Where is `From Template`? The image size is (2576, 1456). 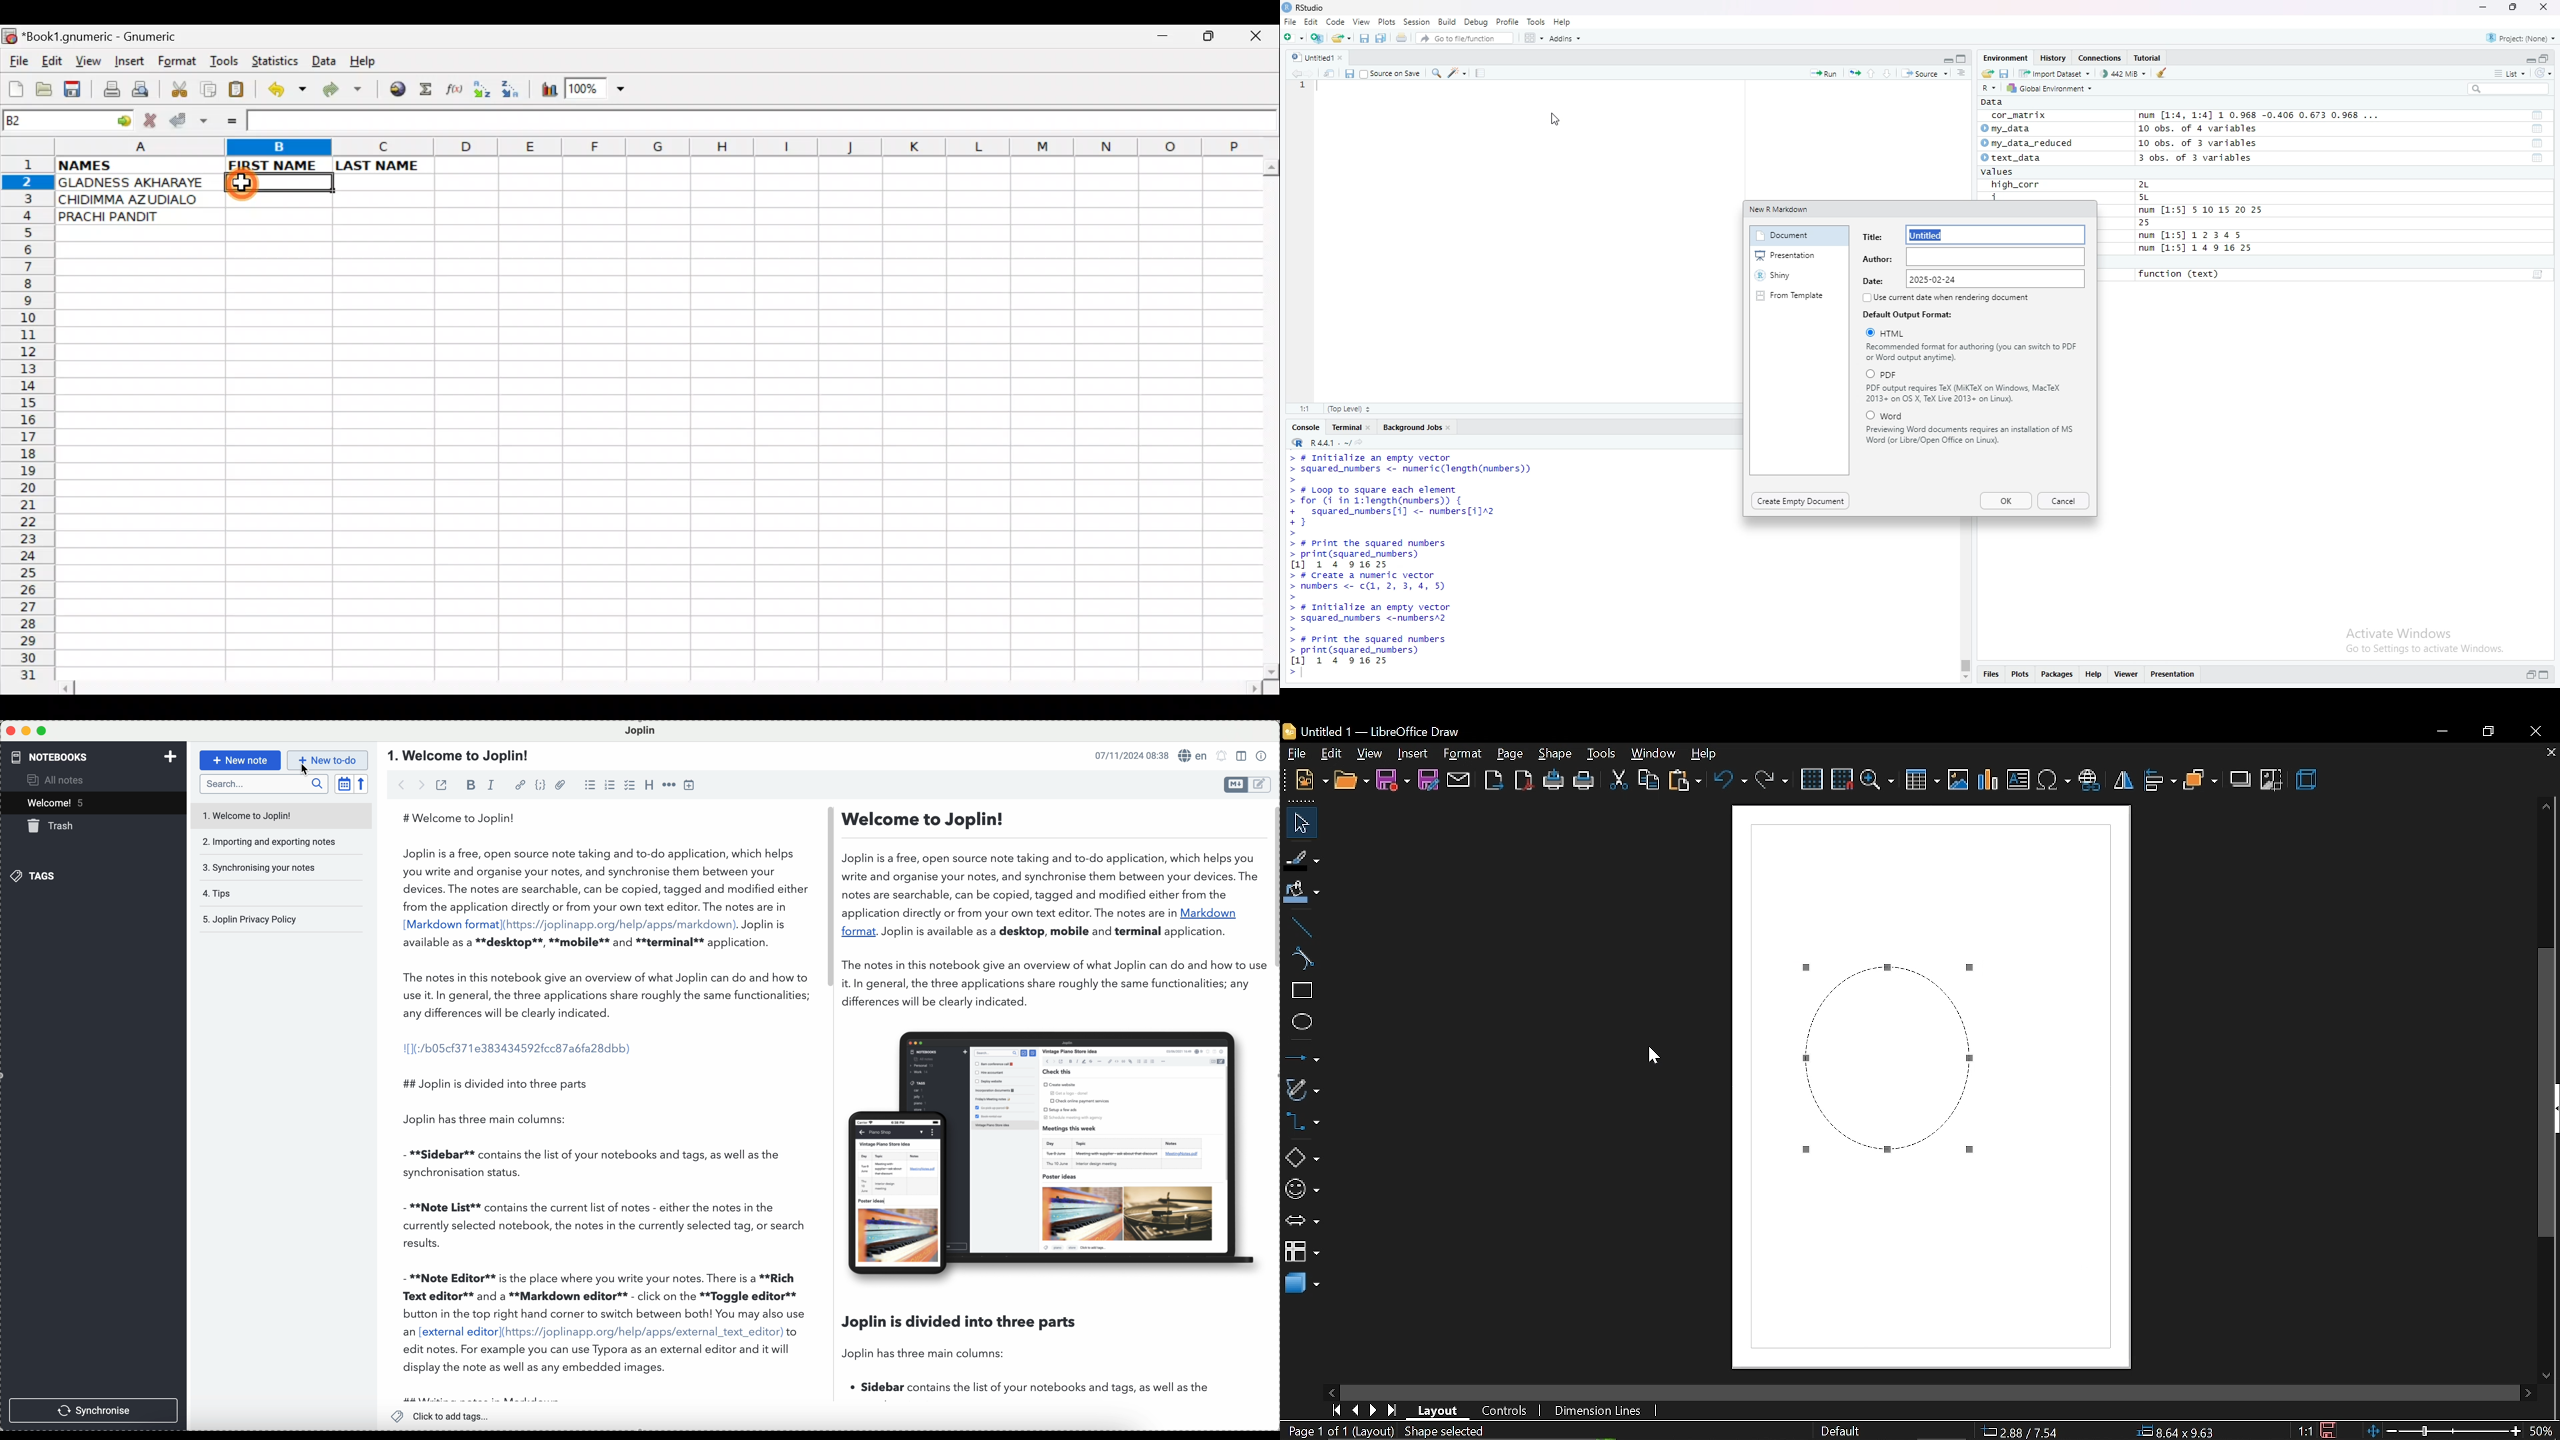 From Template is located at coordinates (1797, 295).